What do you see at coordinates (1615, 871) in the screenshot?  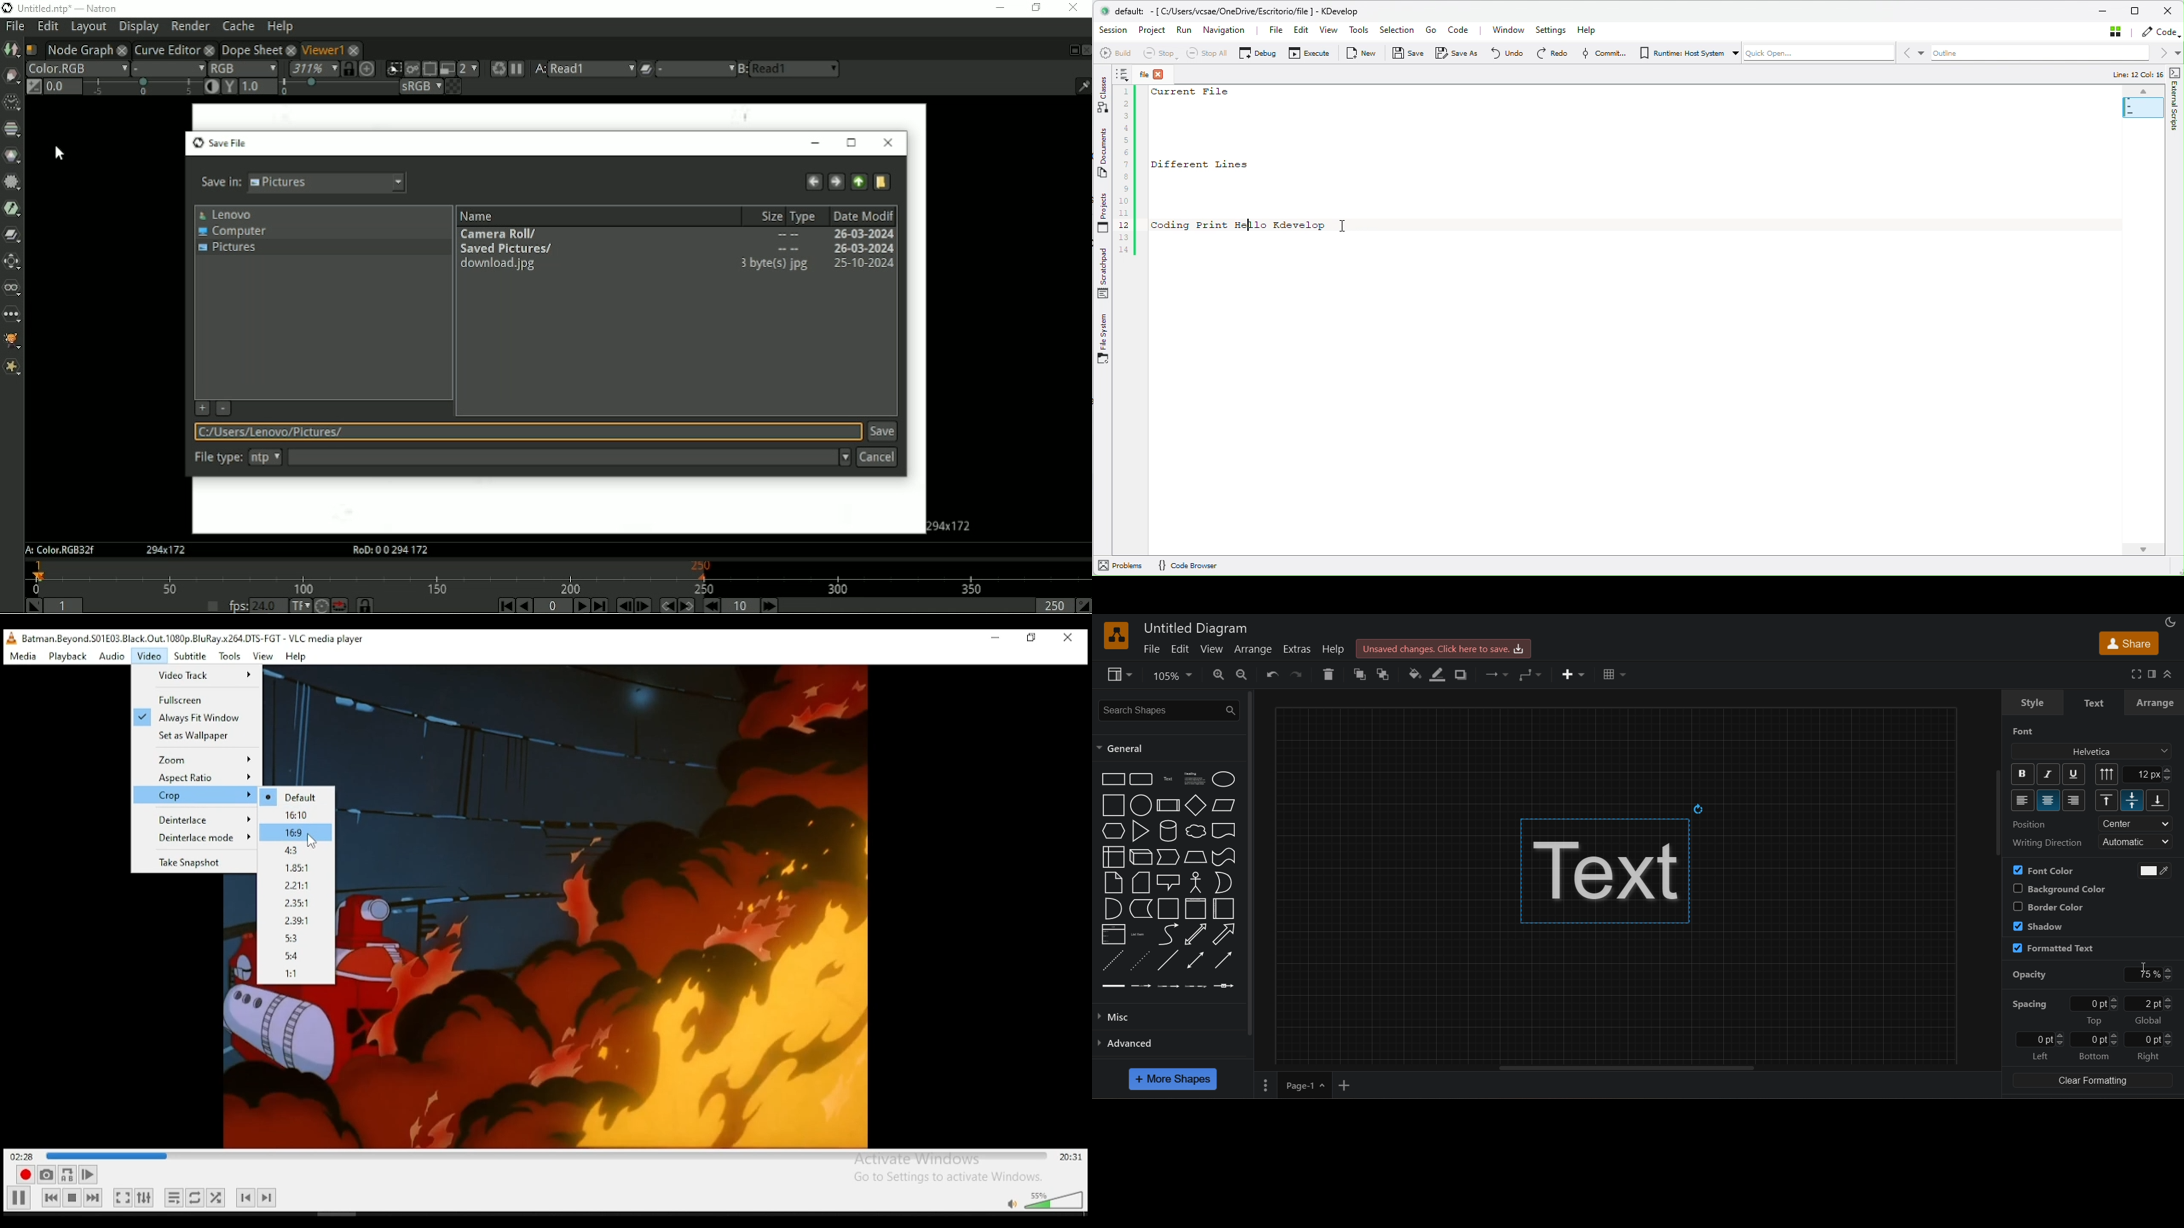 I see `text opacity set to 75%` at bounding box center [1615, 871].